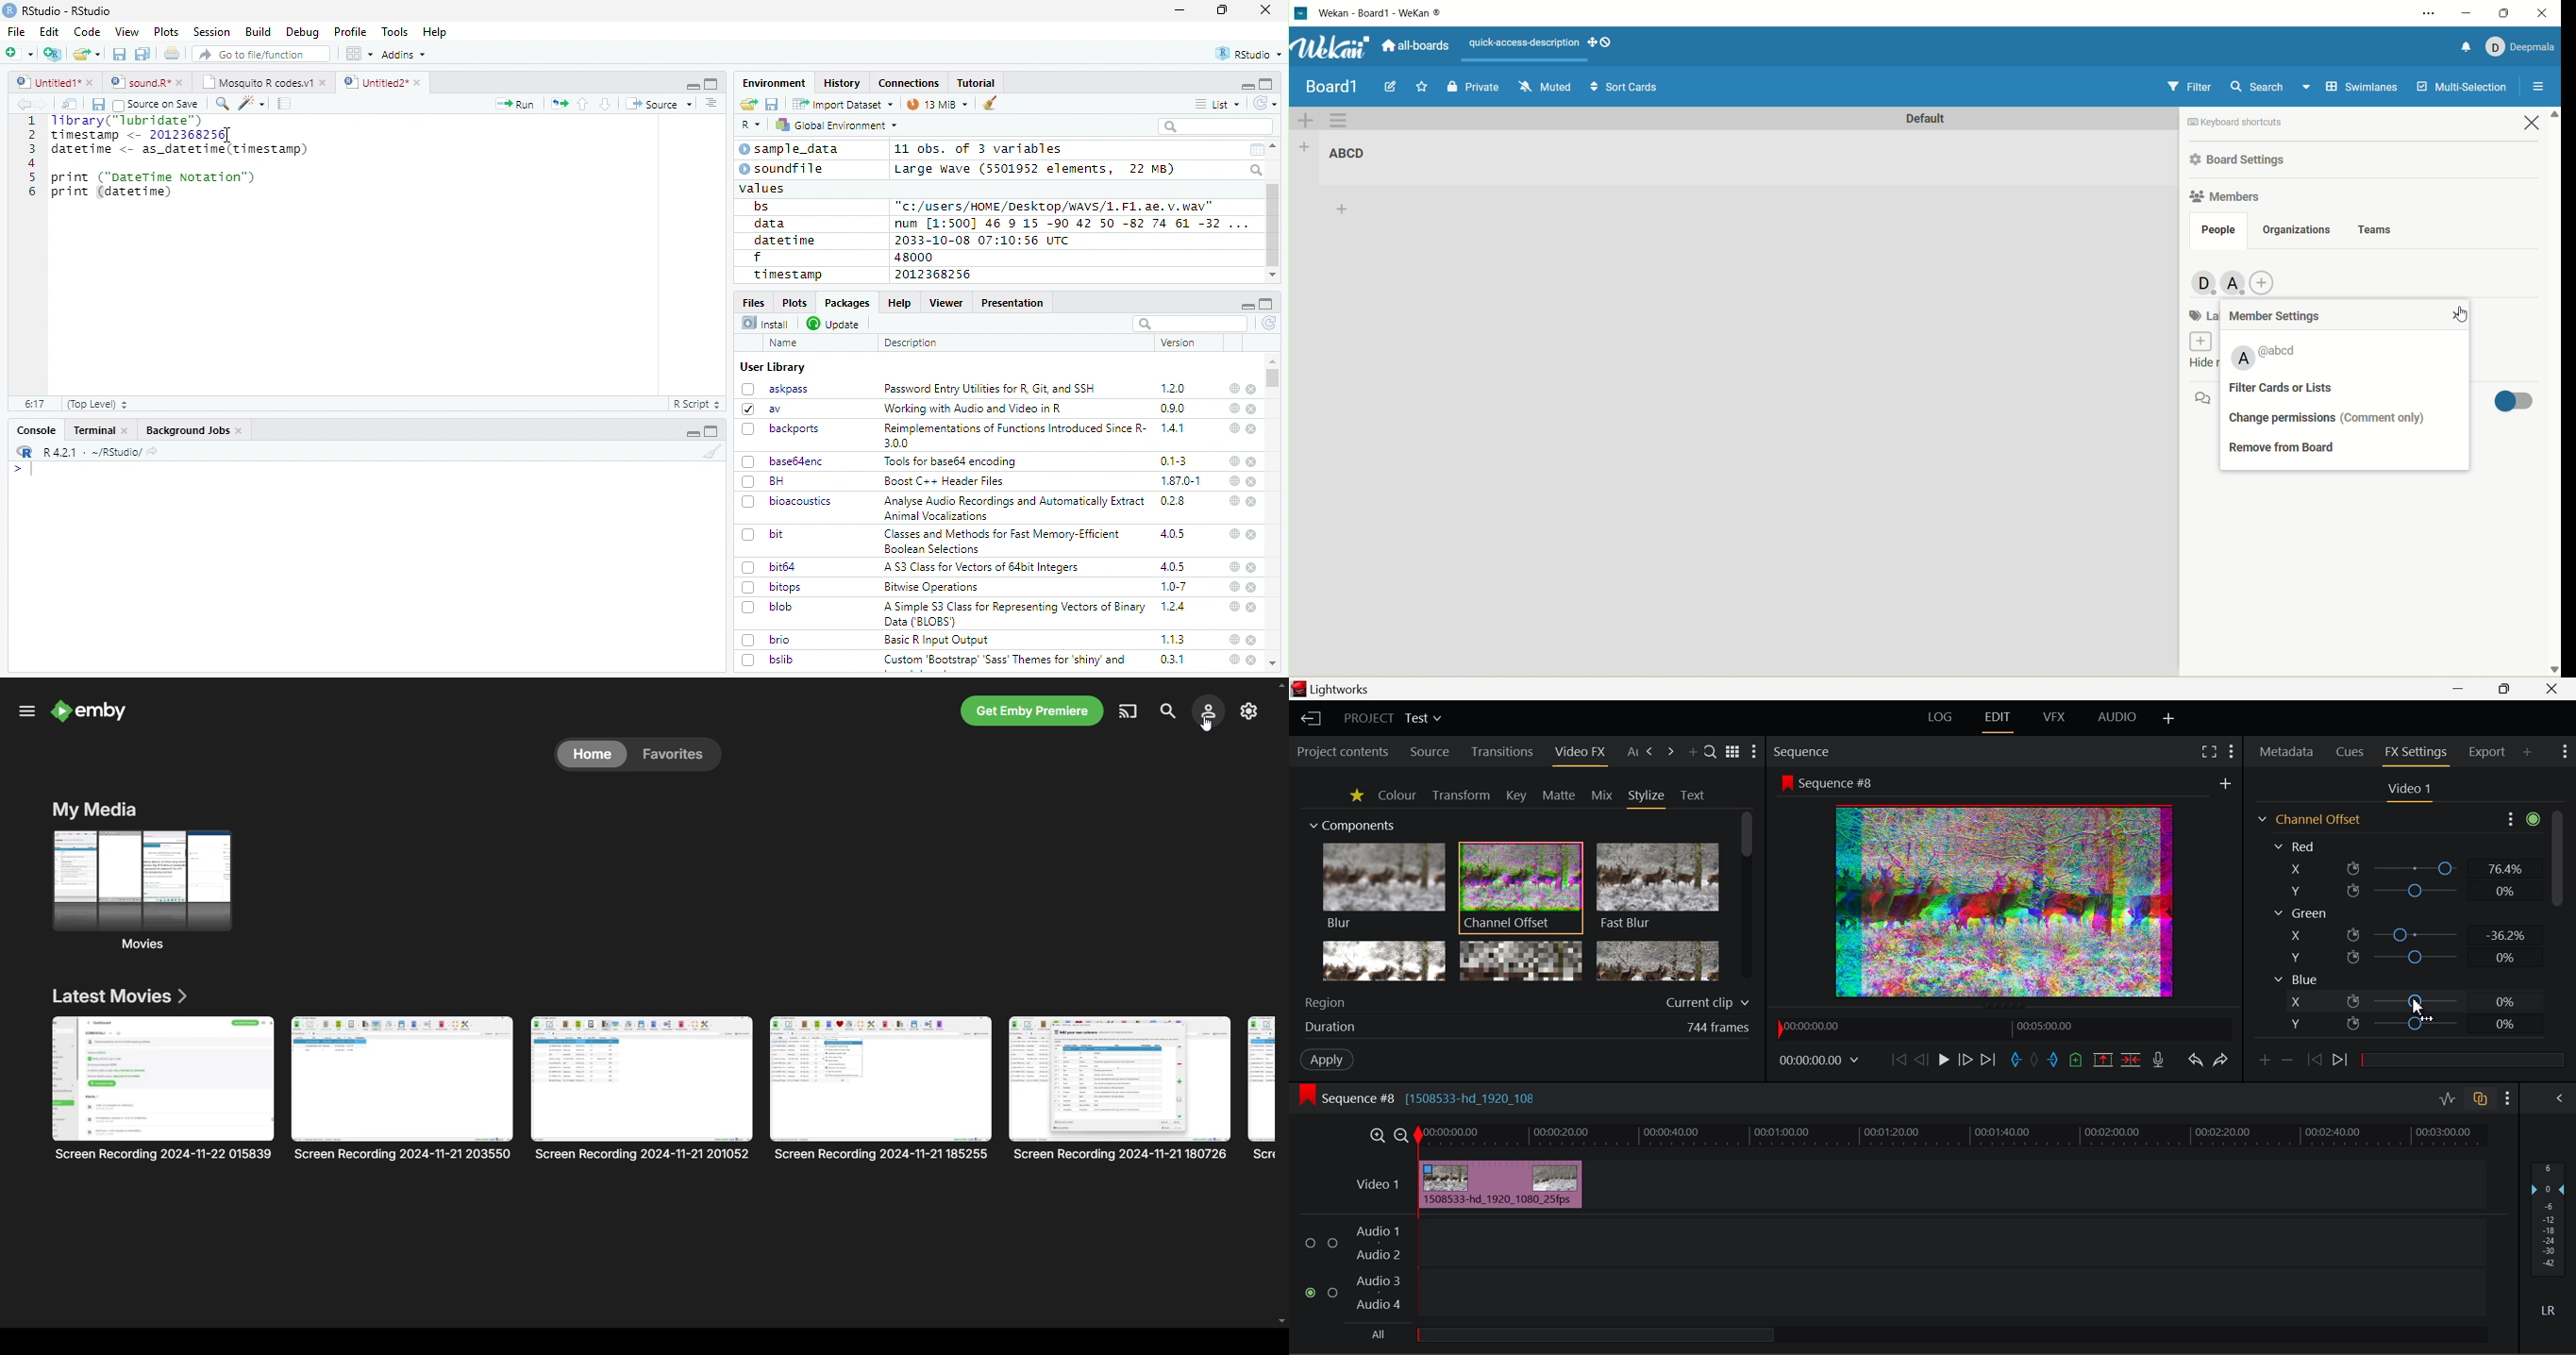 The height and width of the screenshot is (1372, 2576). Describe the element at coordinates (2119, 720) in the screenshot. I see `AUDIO Layout` at that location.